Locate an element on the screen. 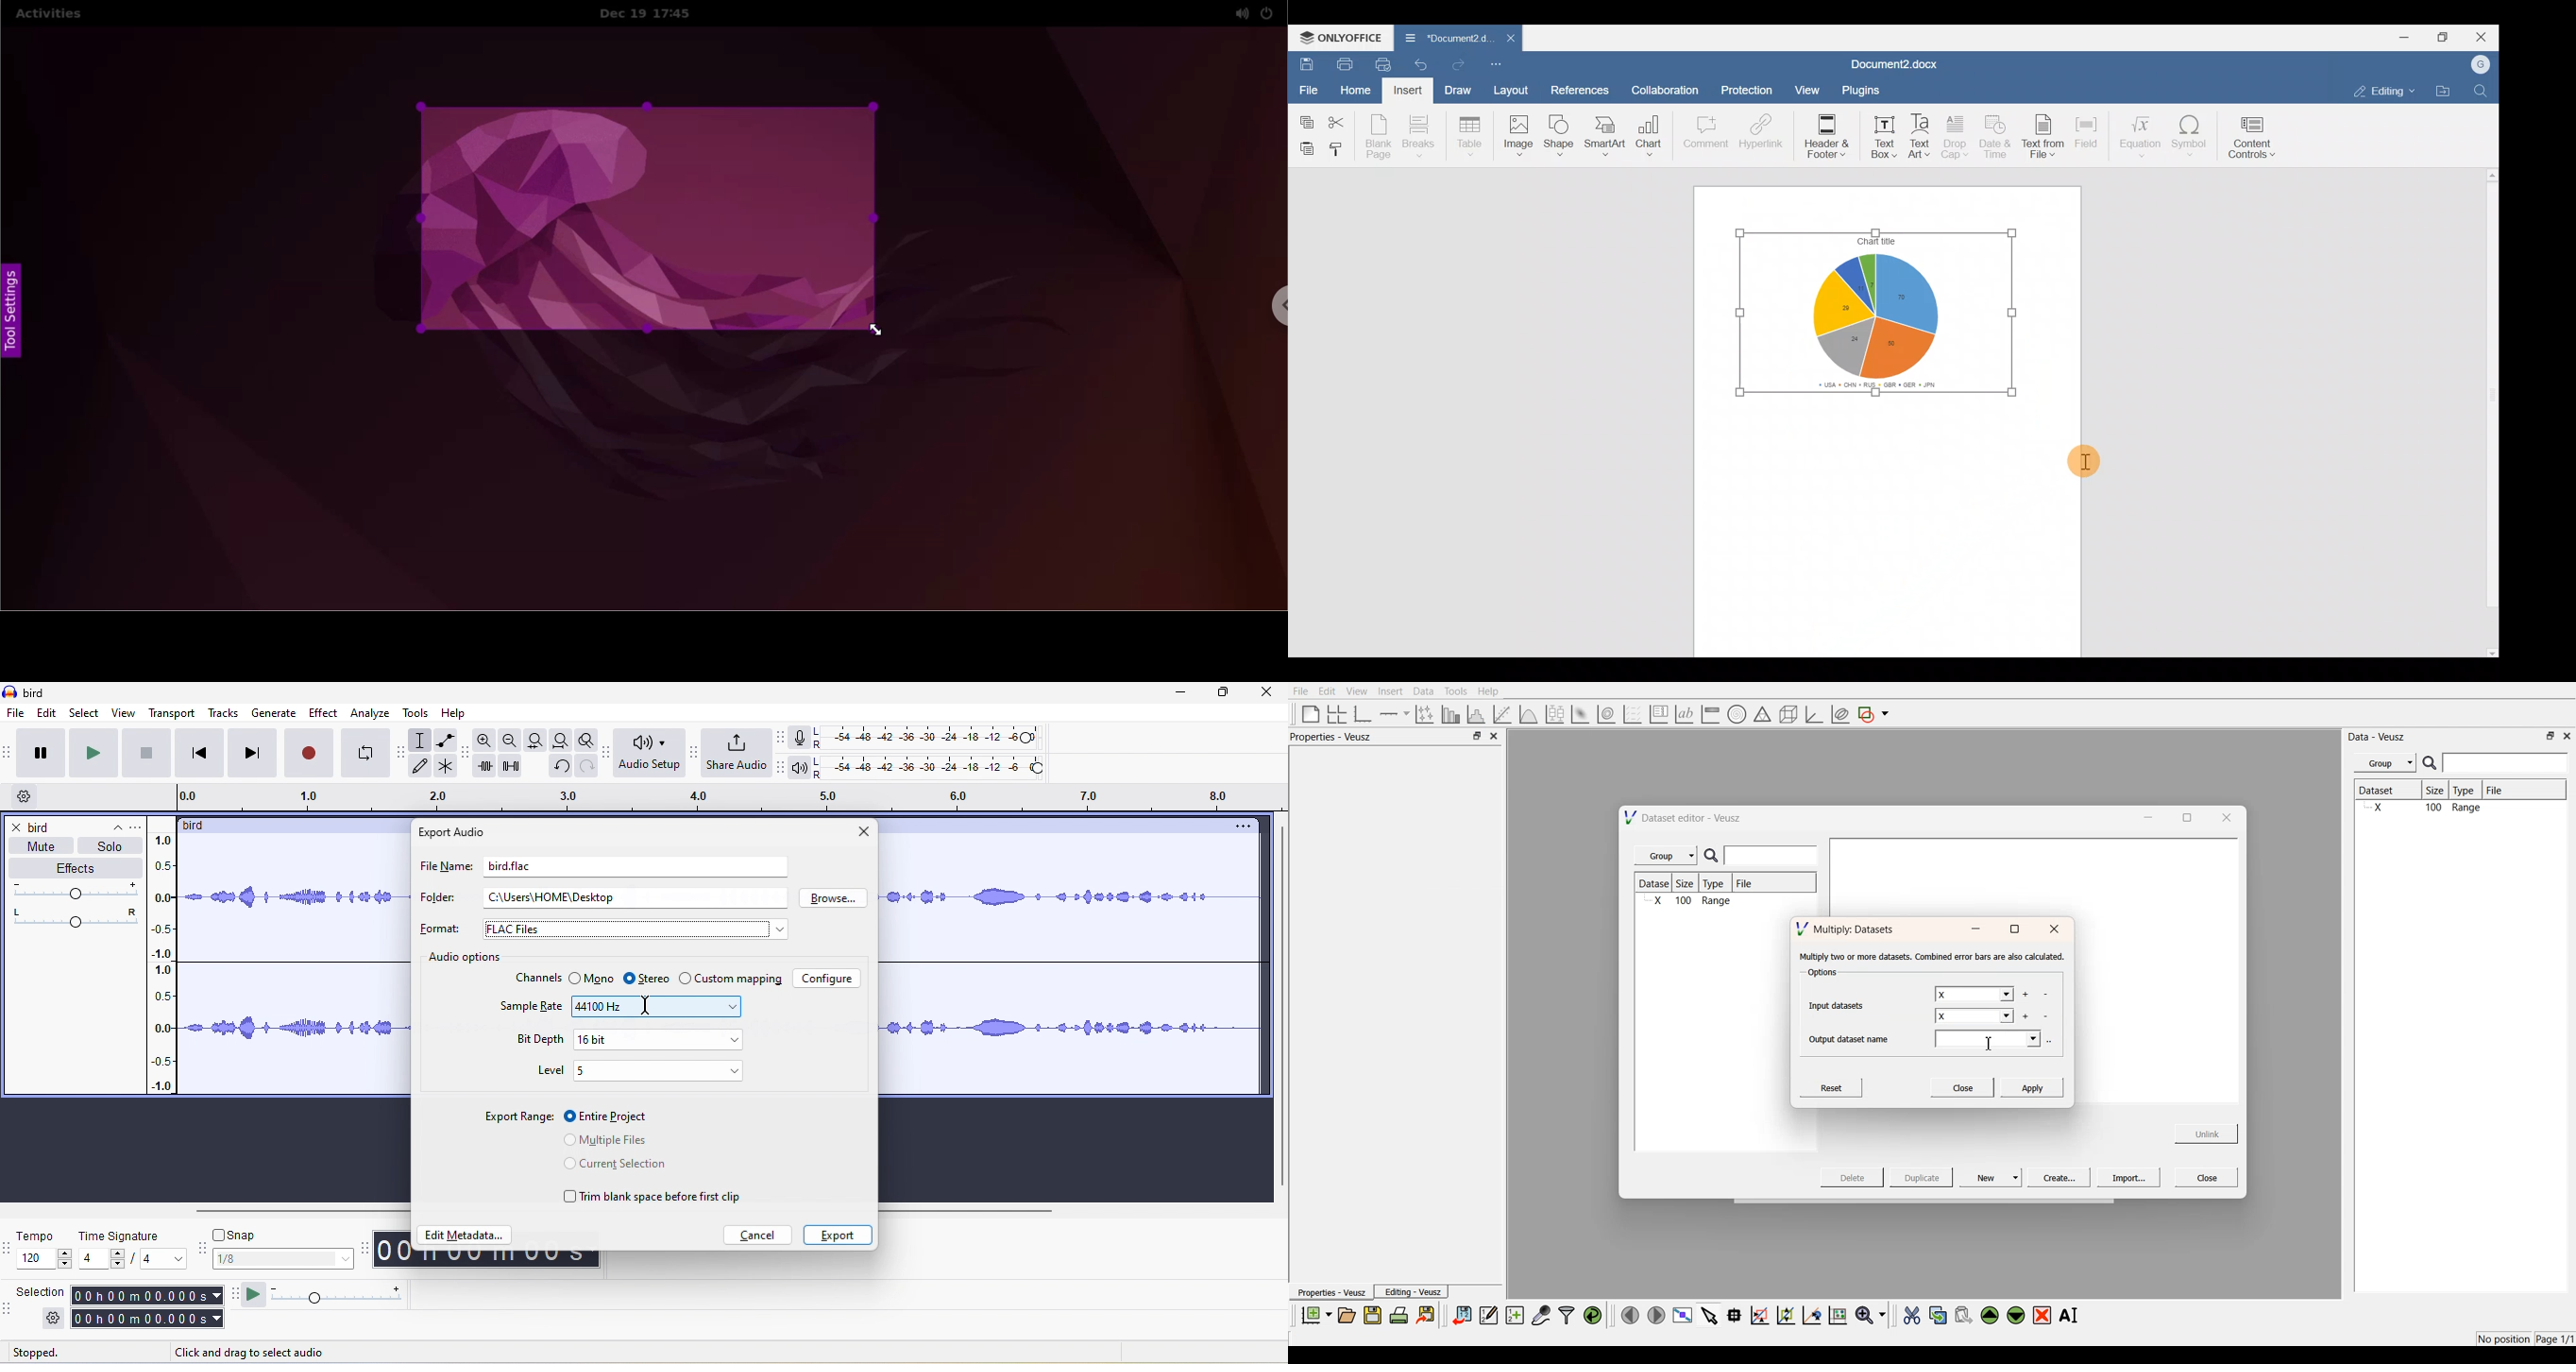 The image size is (2576, 1372). delete datasets is located at coordinates (2047, 1017).